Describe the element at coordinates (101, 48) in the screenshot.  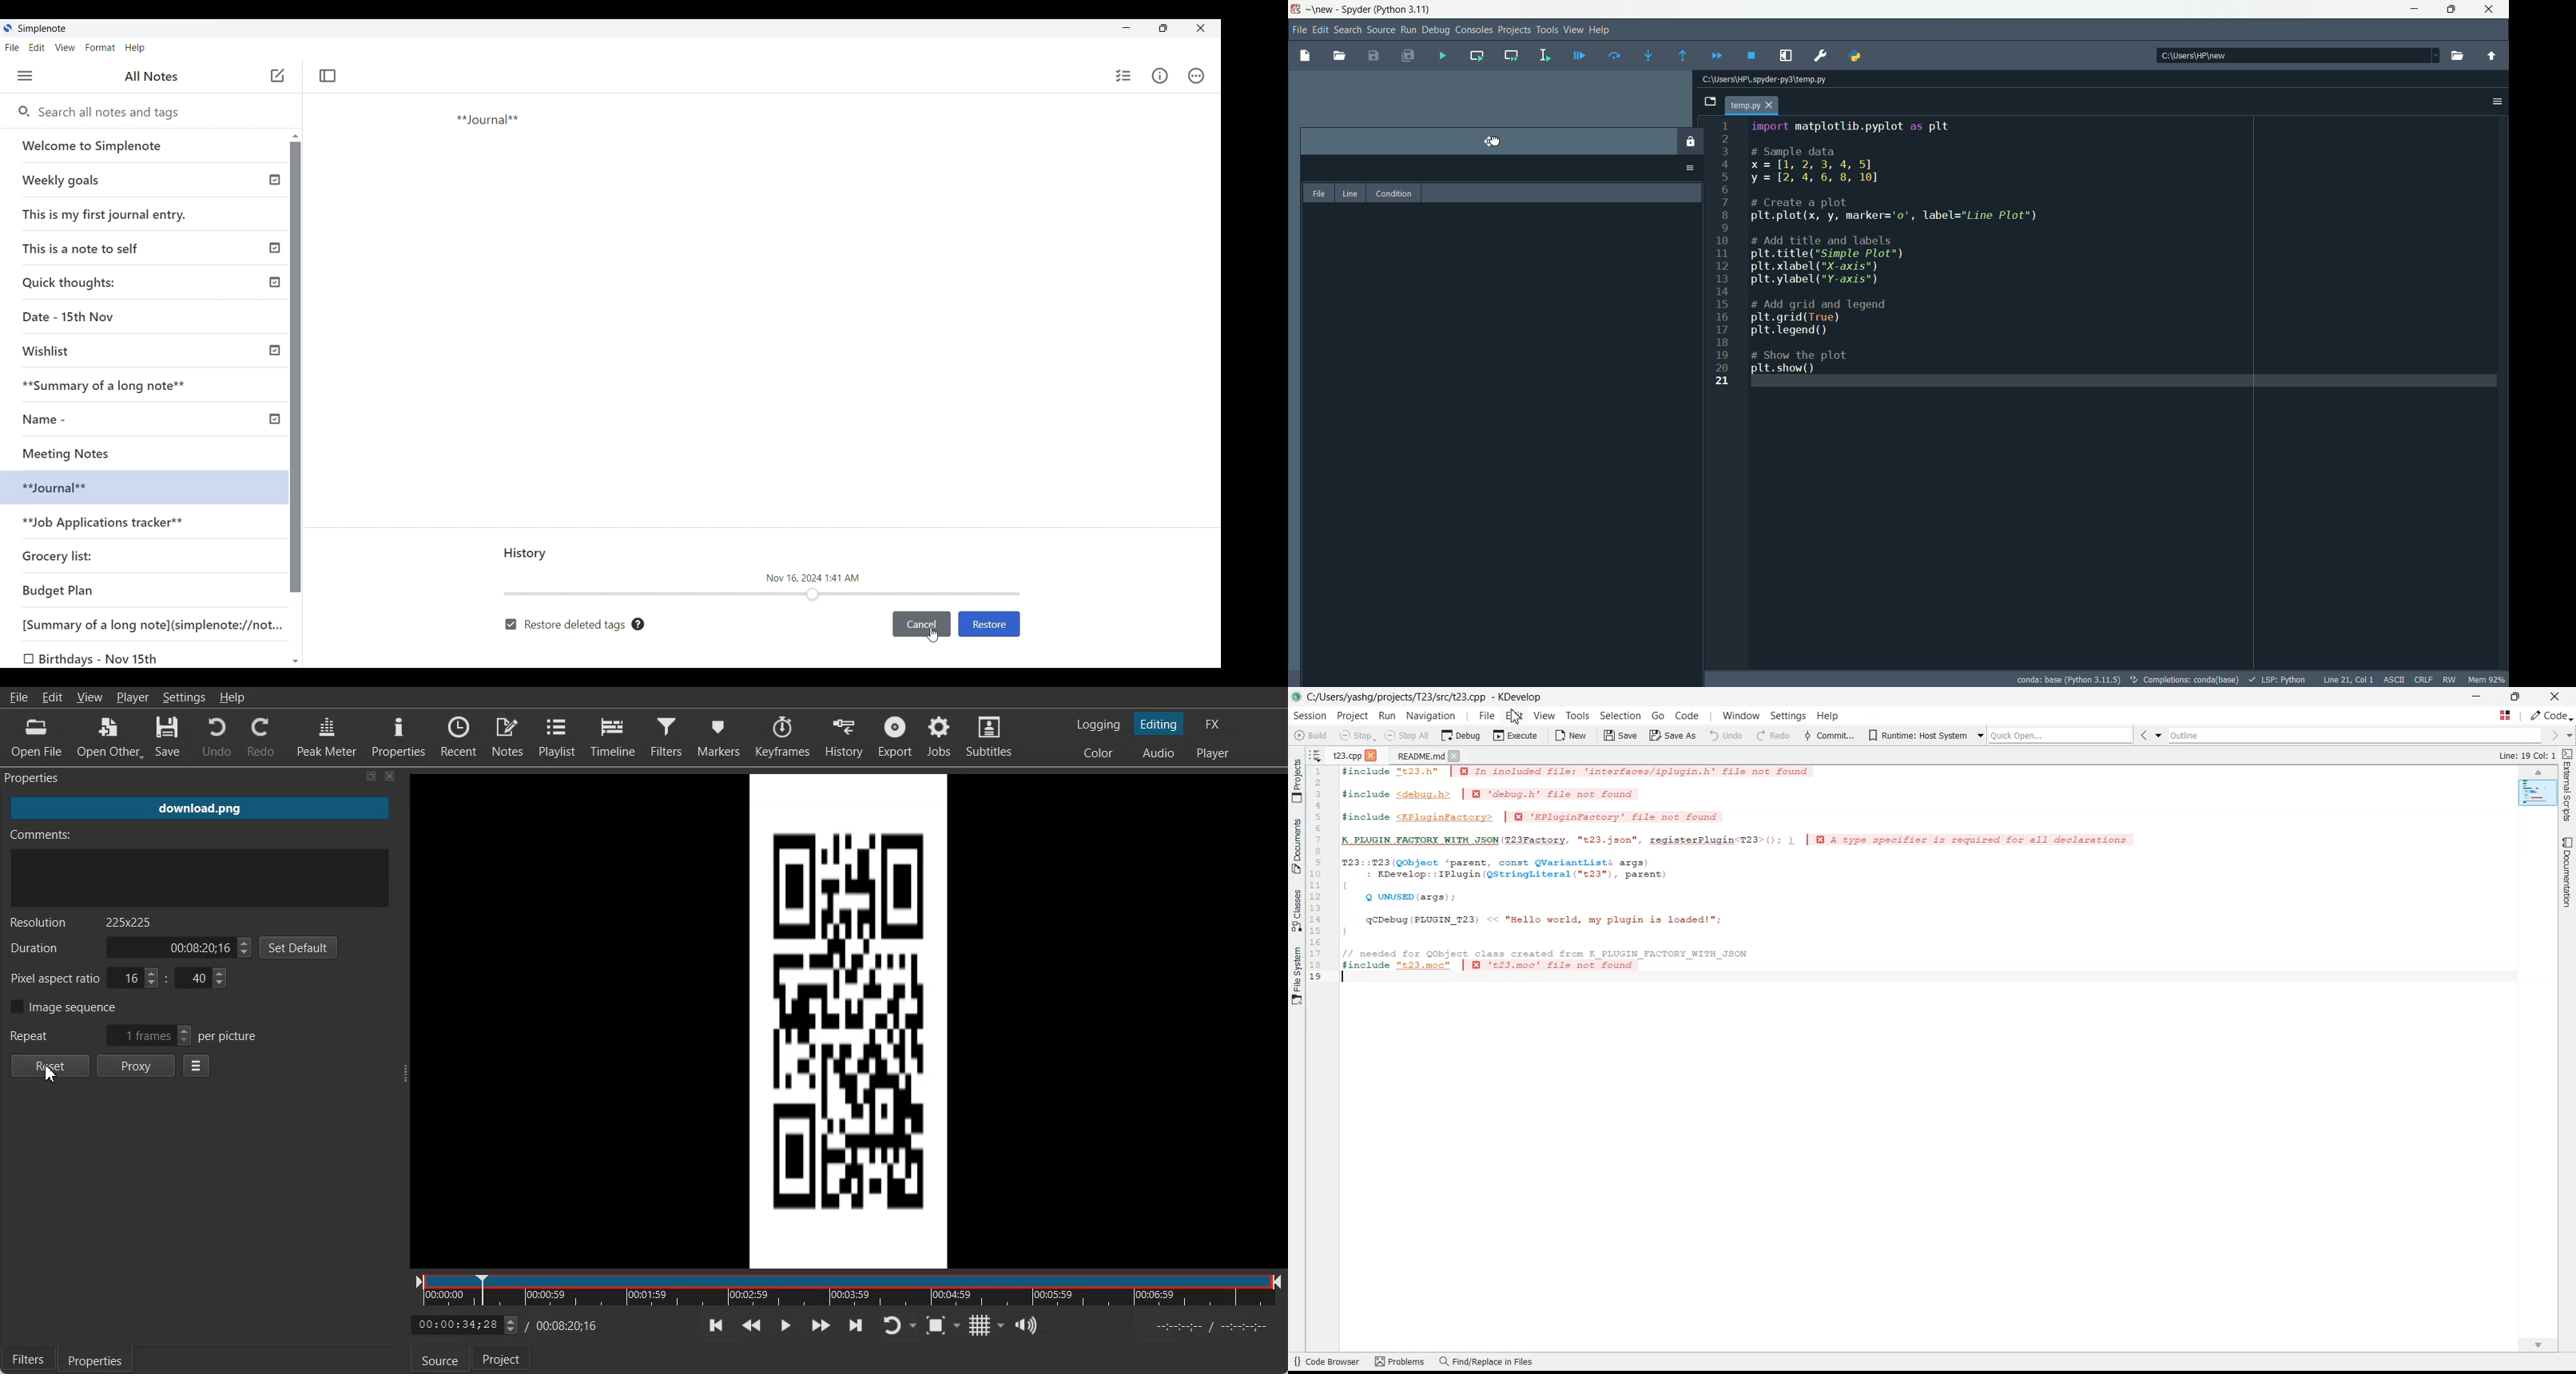
I see `Format menu` at that location.